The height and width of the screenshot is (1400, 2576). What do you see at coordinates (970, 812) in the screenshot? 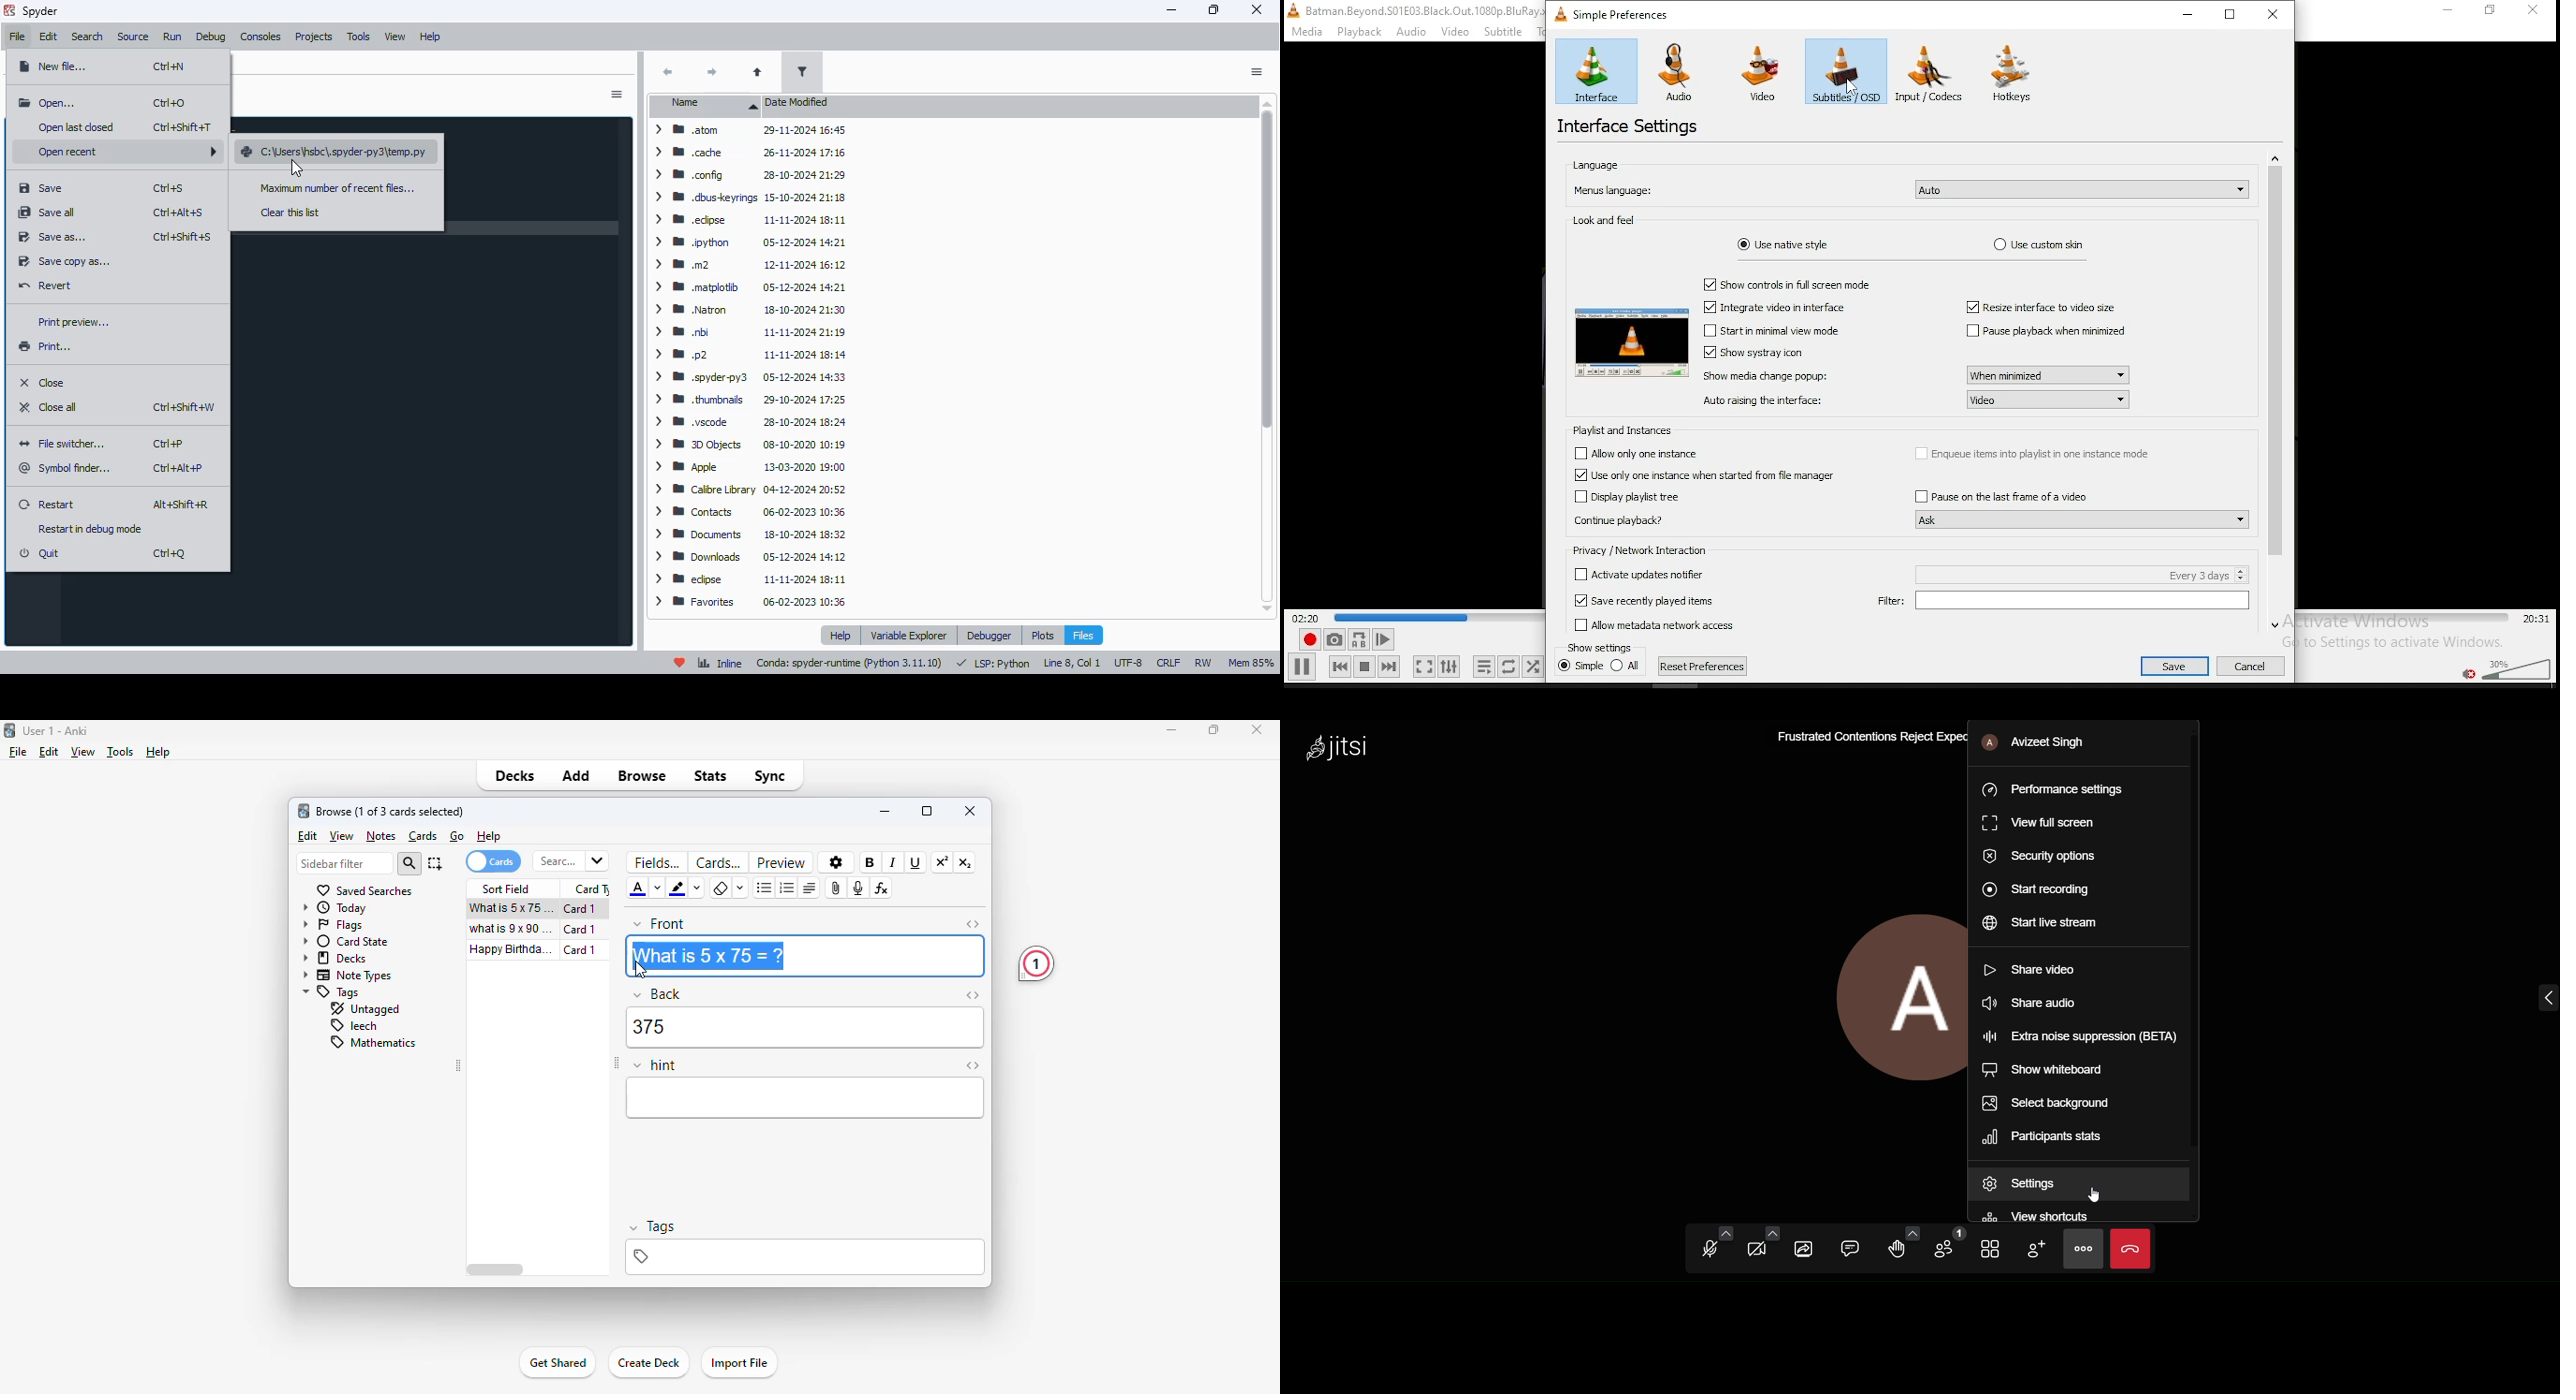
I see `close` at bounding box center [970, 812].